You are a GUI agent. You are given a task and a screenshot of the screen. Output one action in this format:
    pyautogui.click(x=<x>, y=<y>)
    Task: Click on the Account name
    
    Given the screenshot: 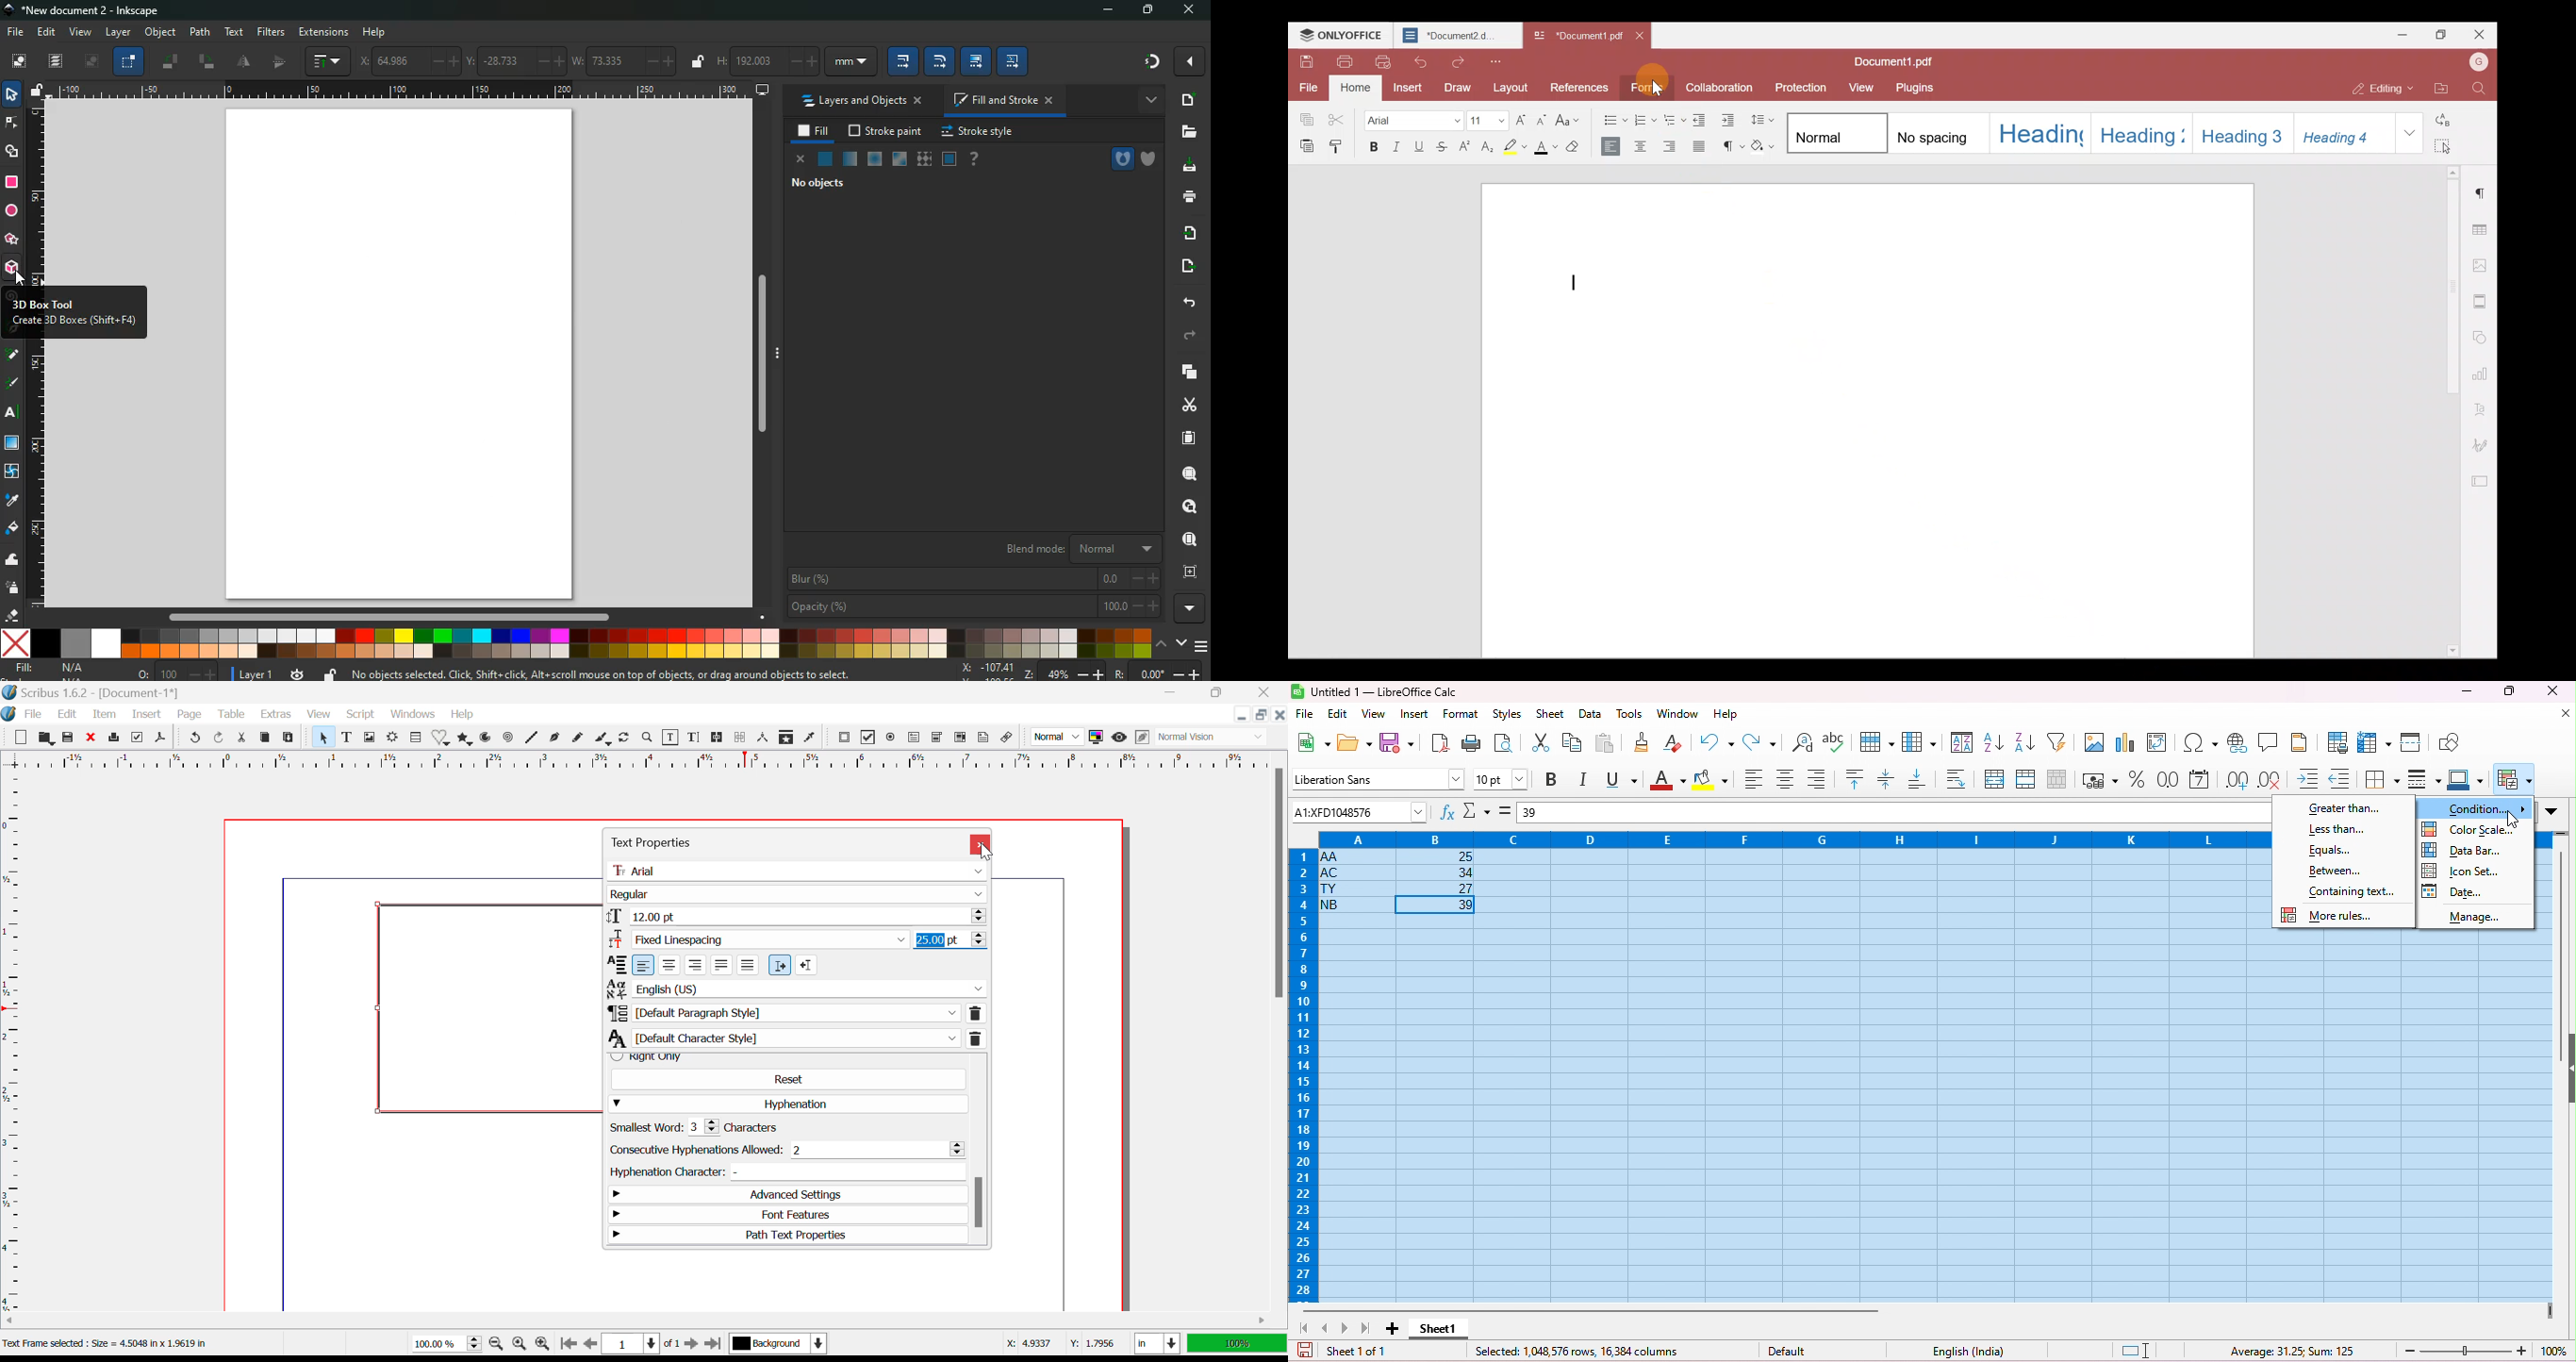 What is the action you would take?
    pyautogui.click(x=2479, y=62)
    